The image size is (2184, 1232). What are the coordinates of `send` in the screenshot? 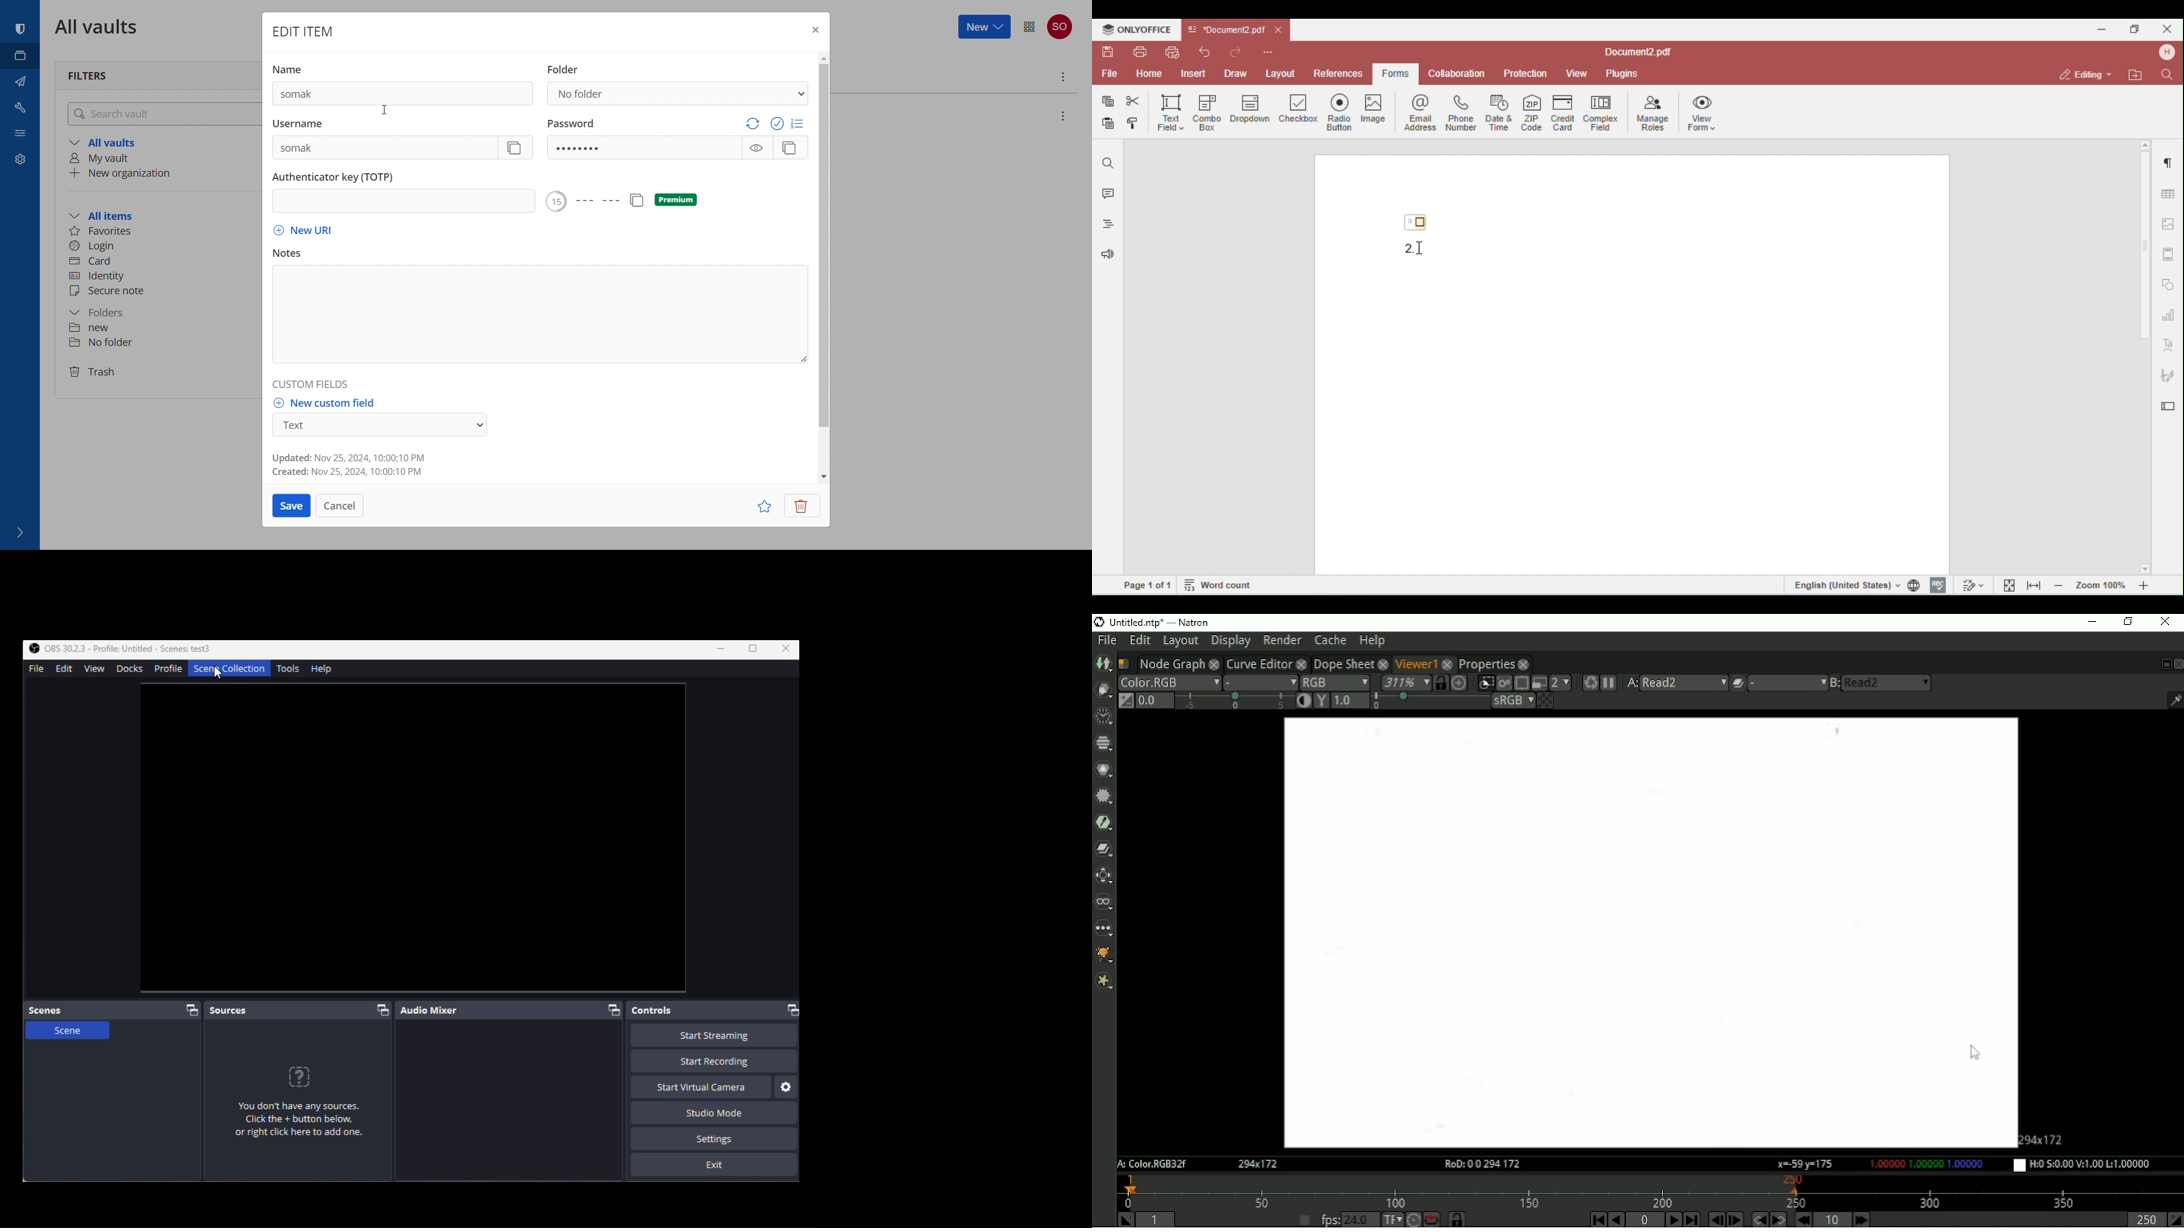 It's located at (20, 82).